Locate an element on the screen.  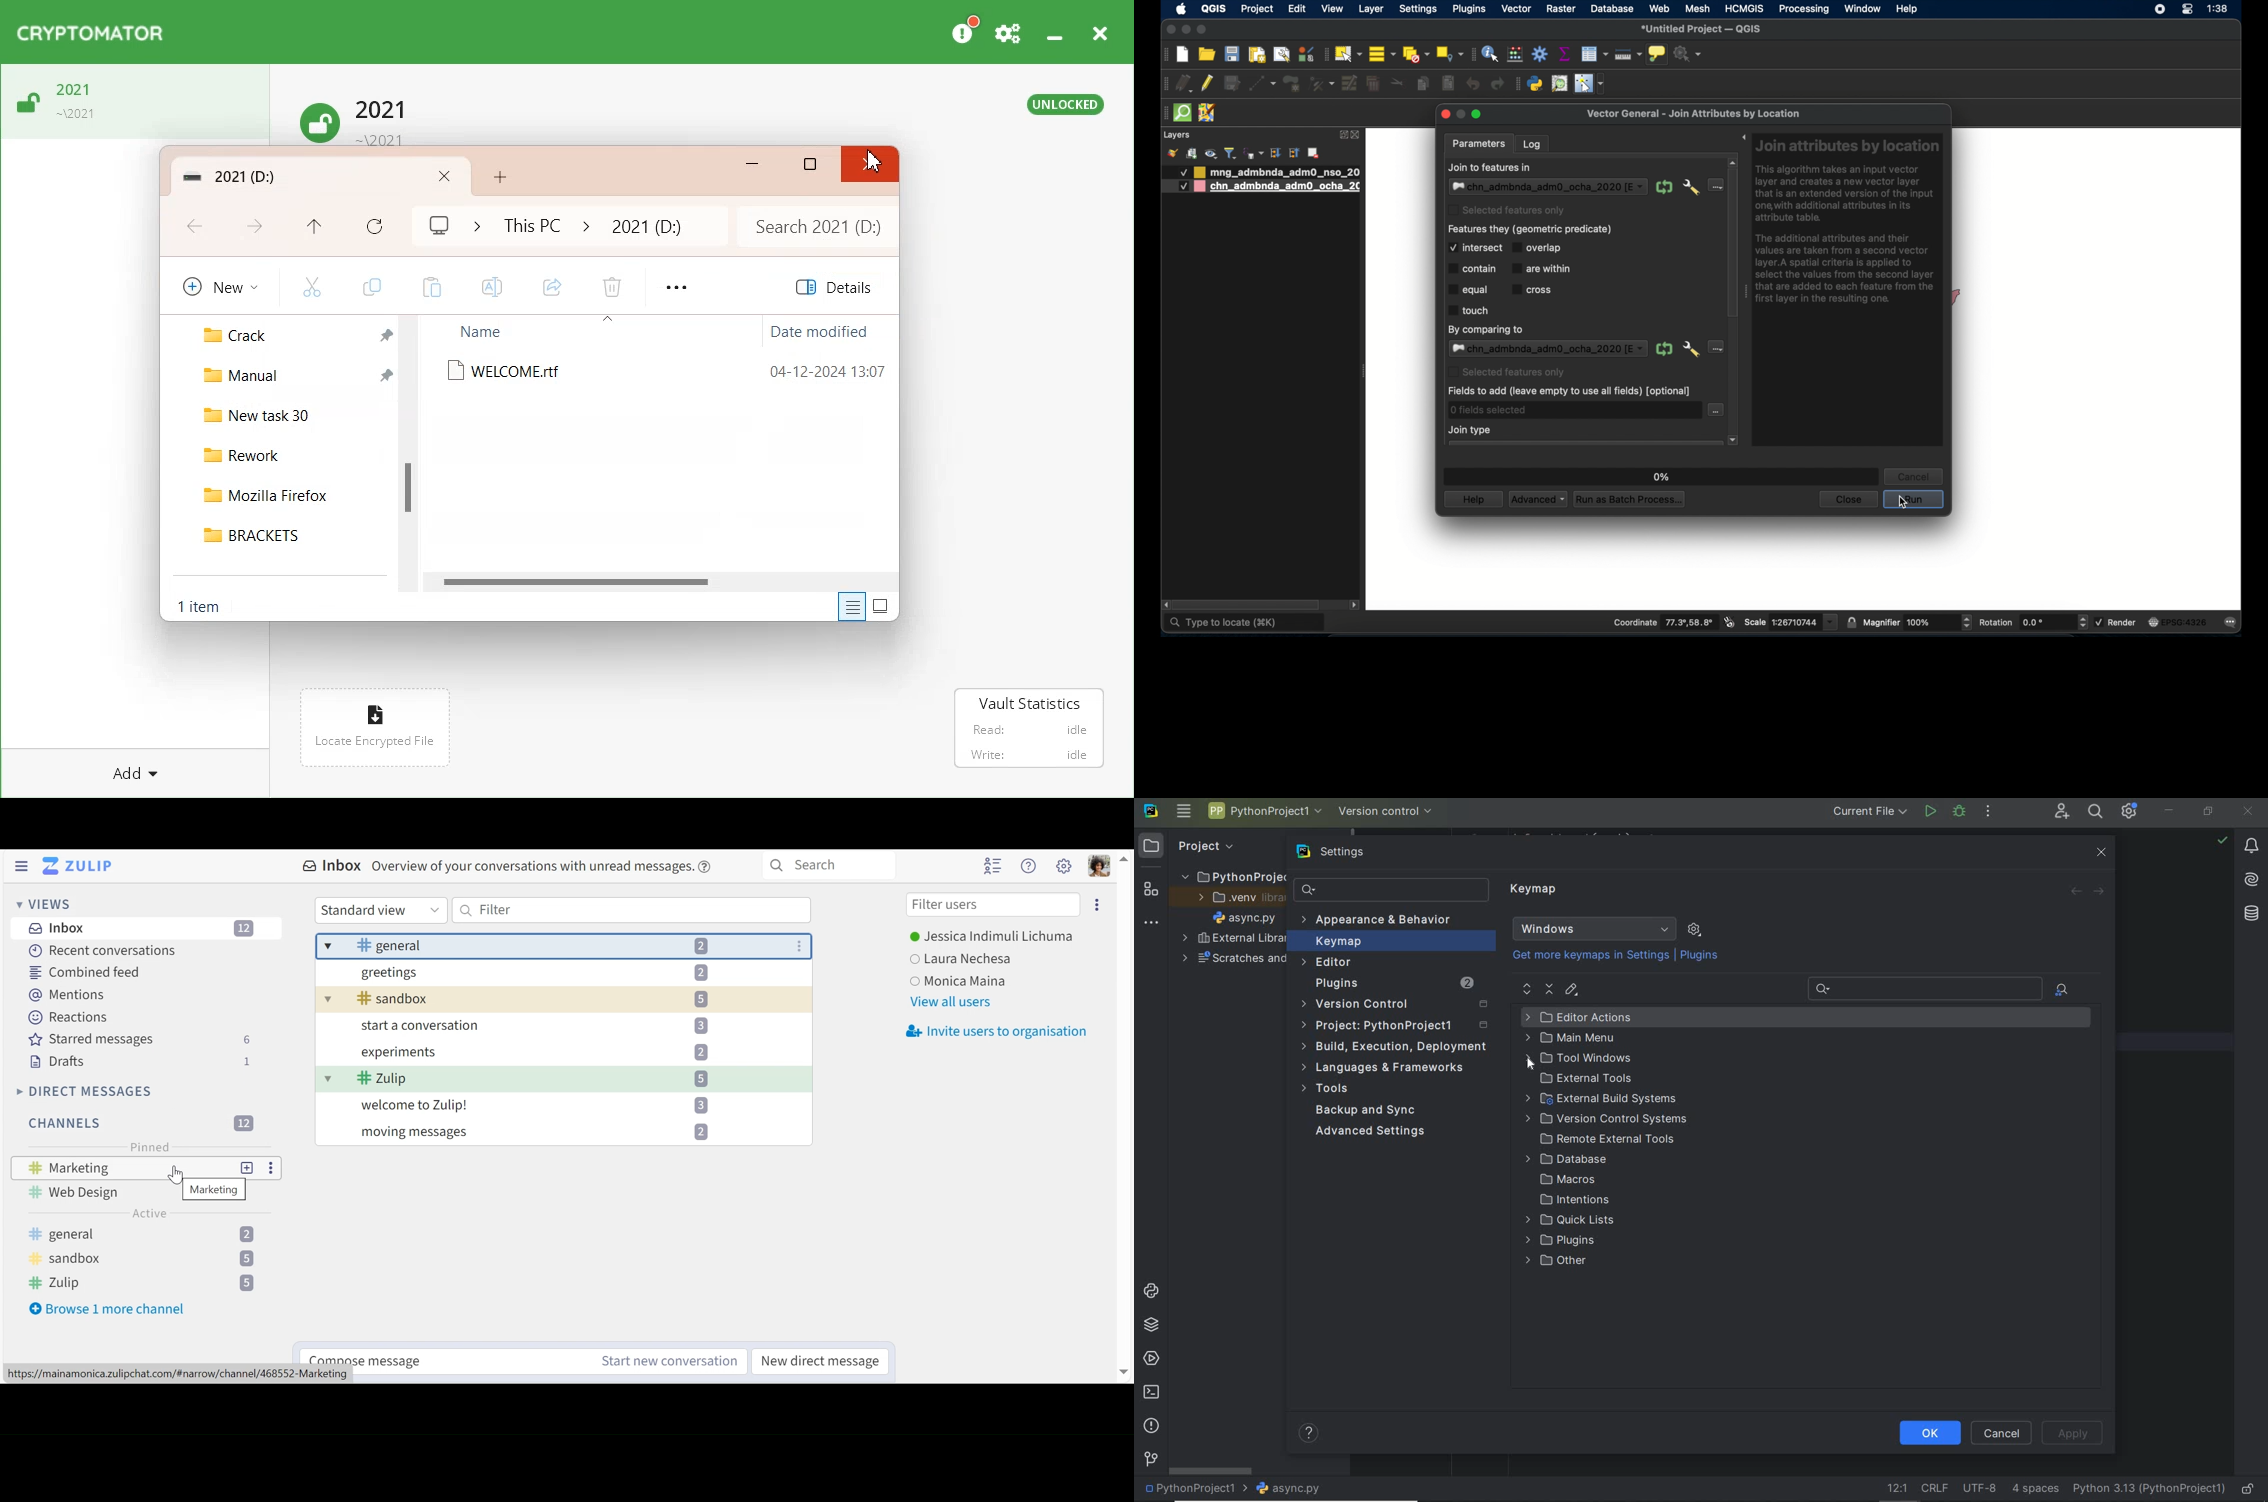
control center is located at coordinates (2156, 11).